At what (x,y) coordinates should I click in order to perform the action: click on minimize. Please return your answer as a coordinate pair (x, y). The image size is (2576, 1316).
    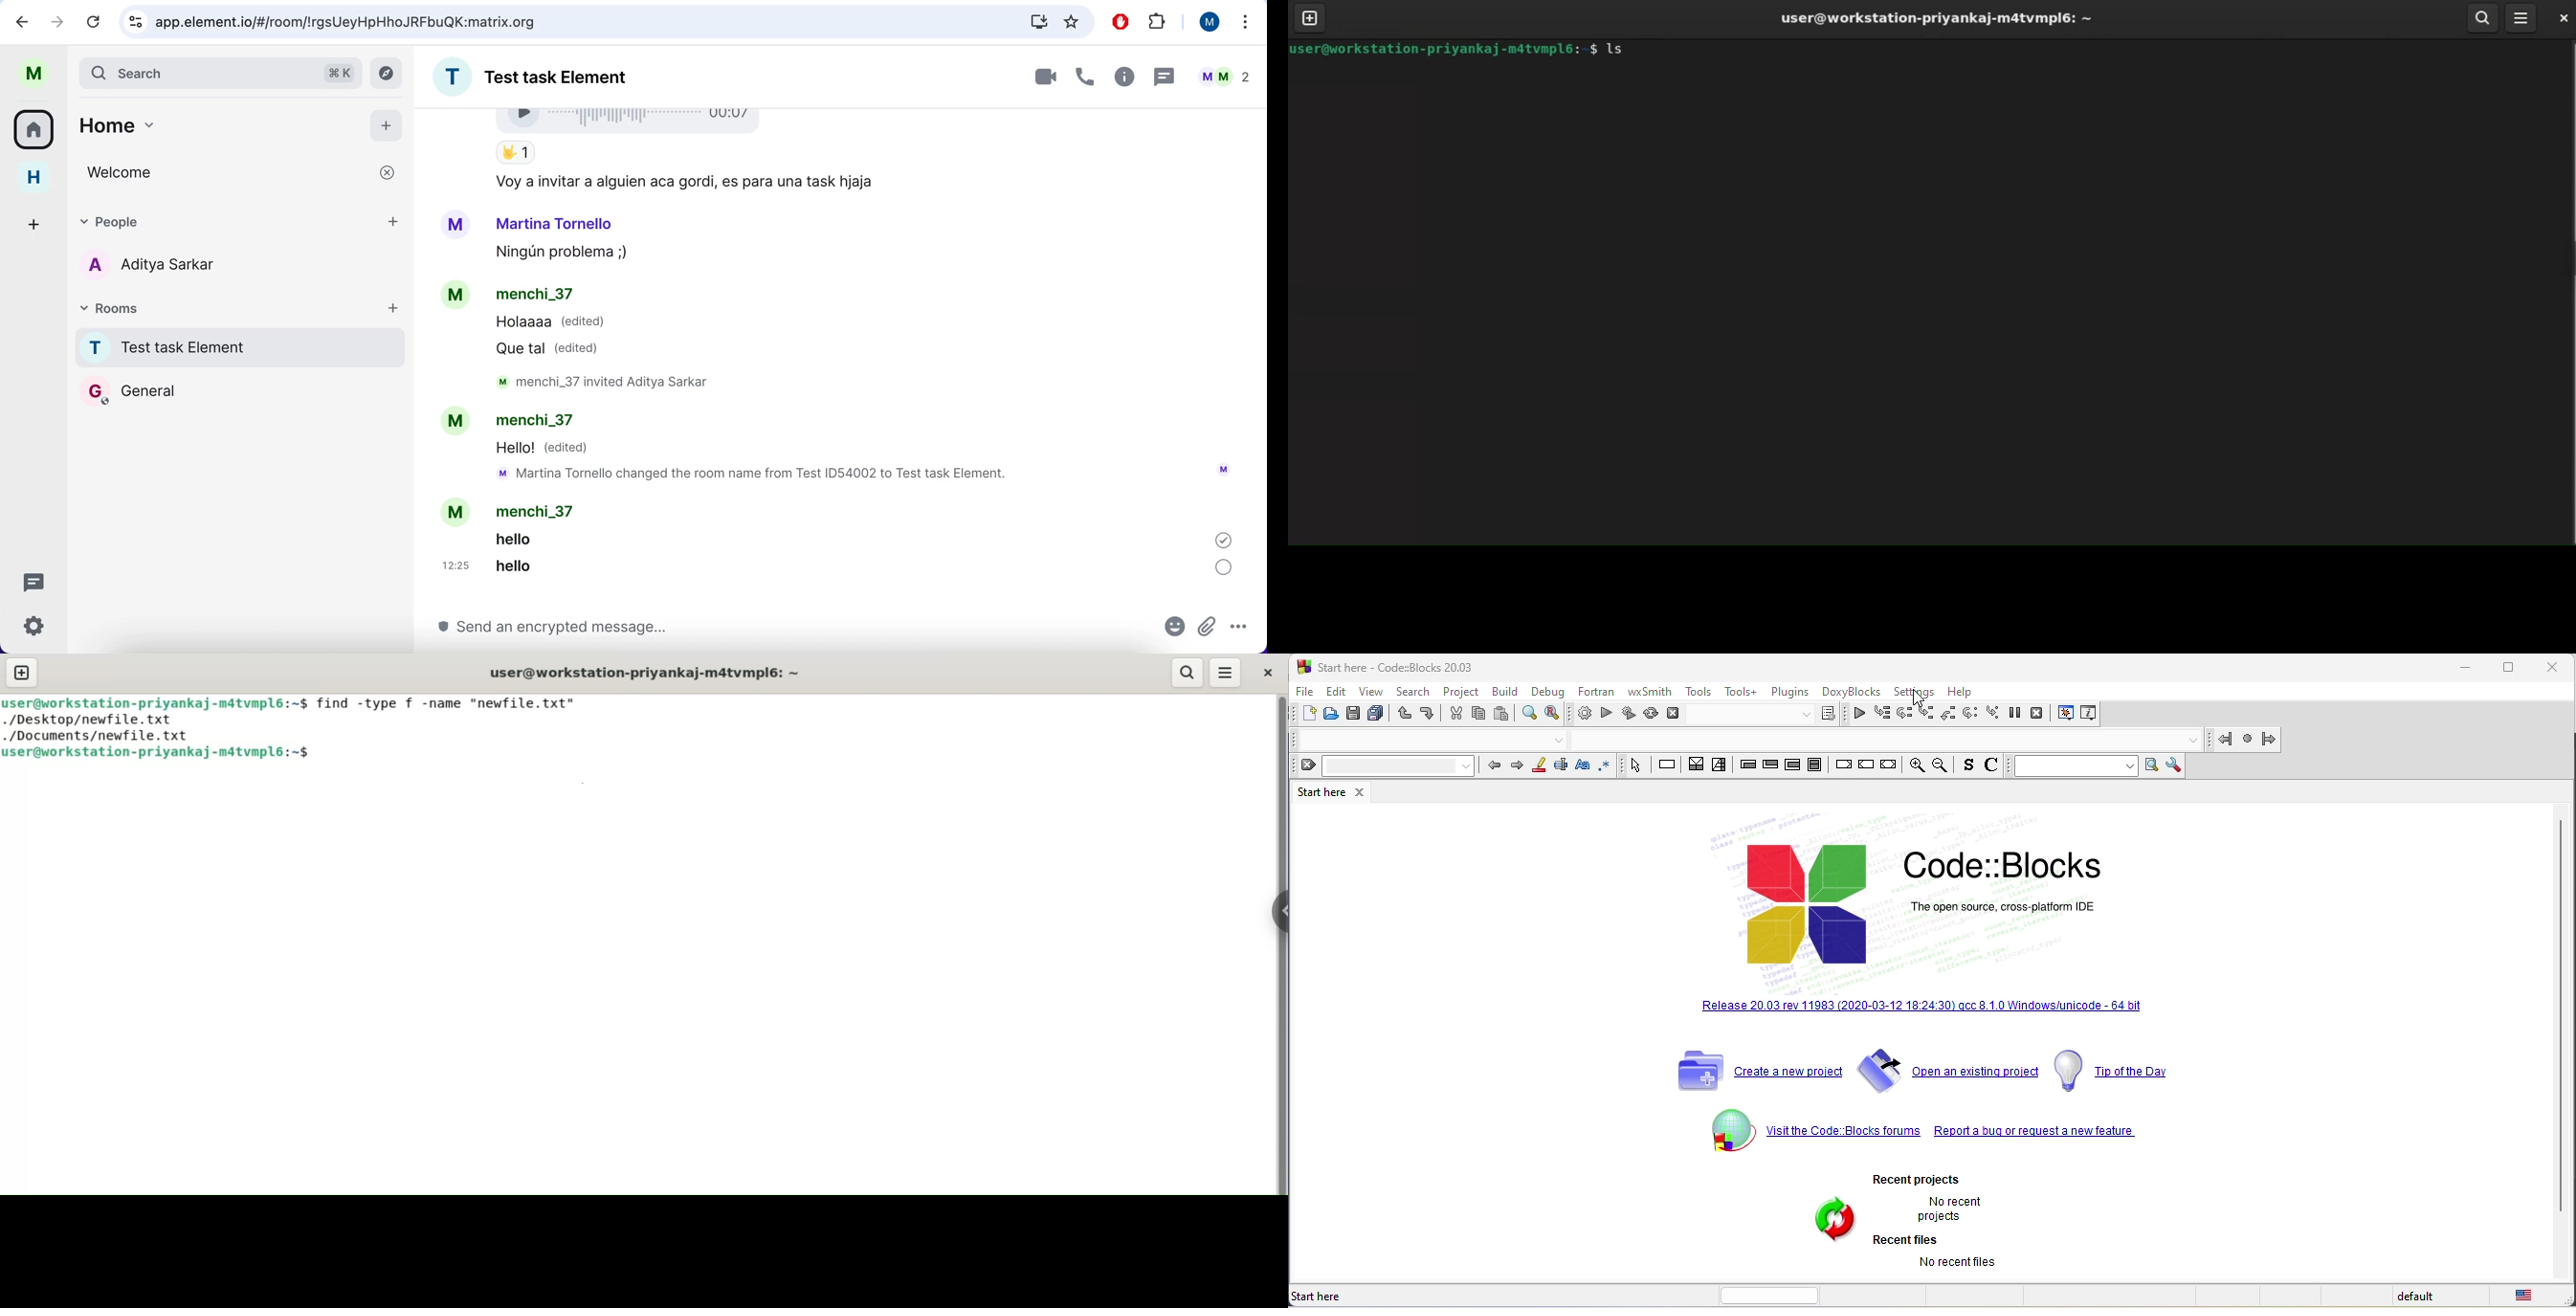
    Looking at the image, I should click on (2468, 669).